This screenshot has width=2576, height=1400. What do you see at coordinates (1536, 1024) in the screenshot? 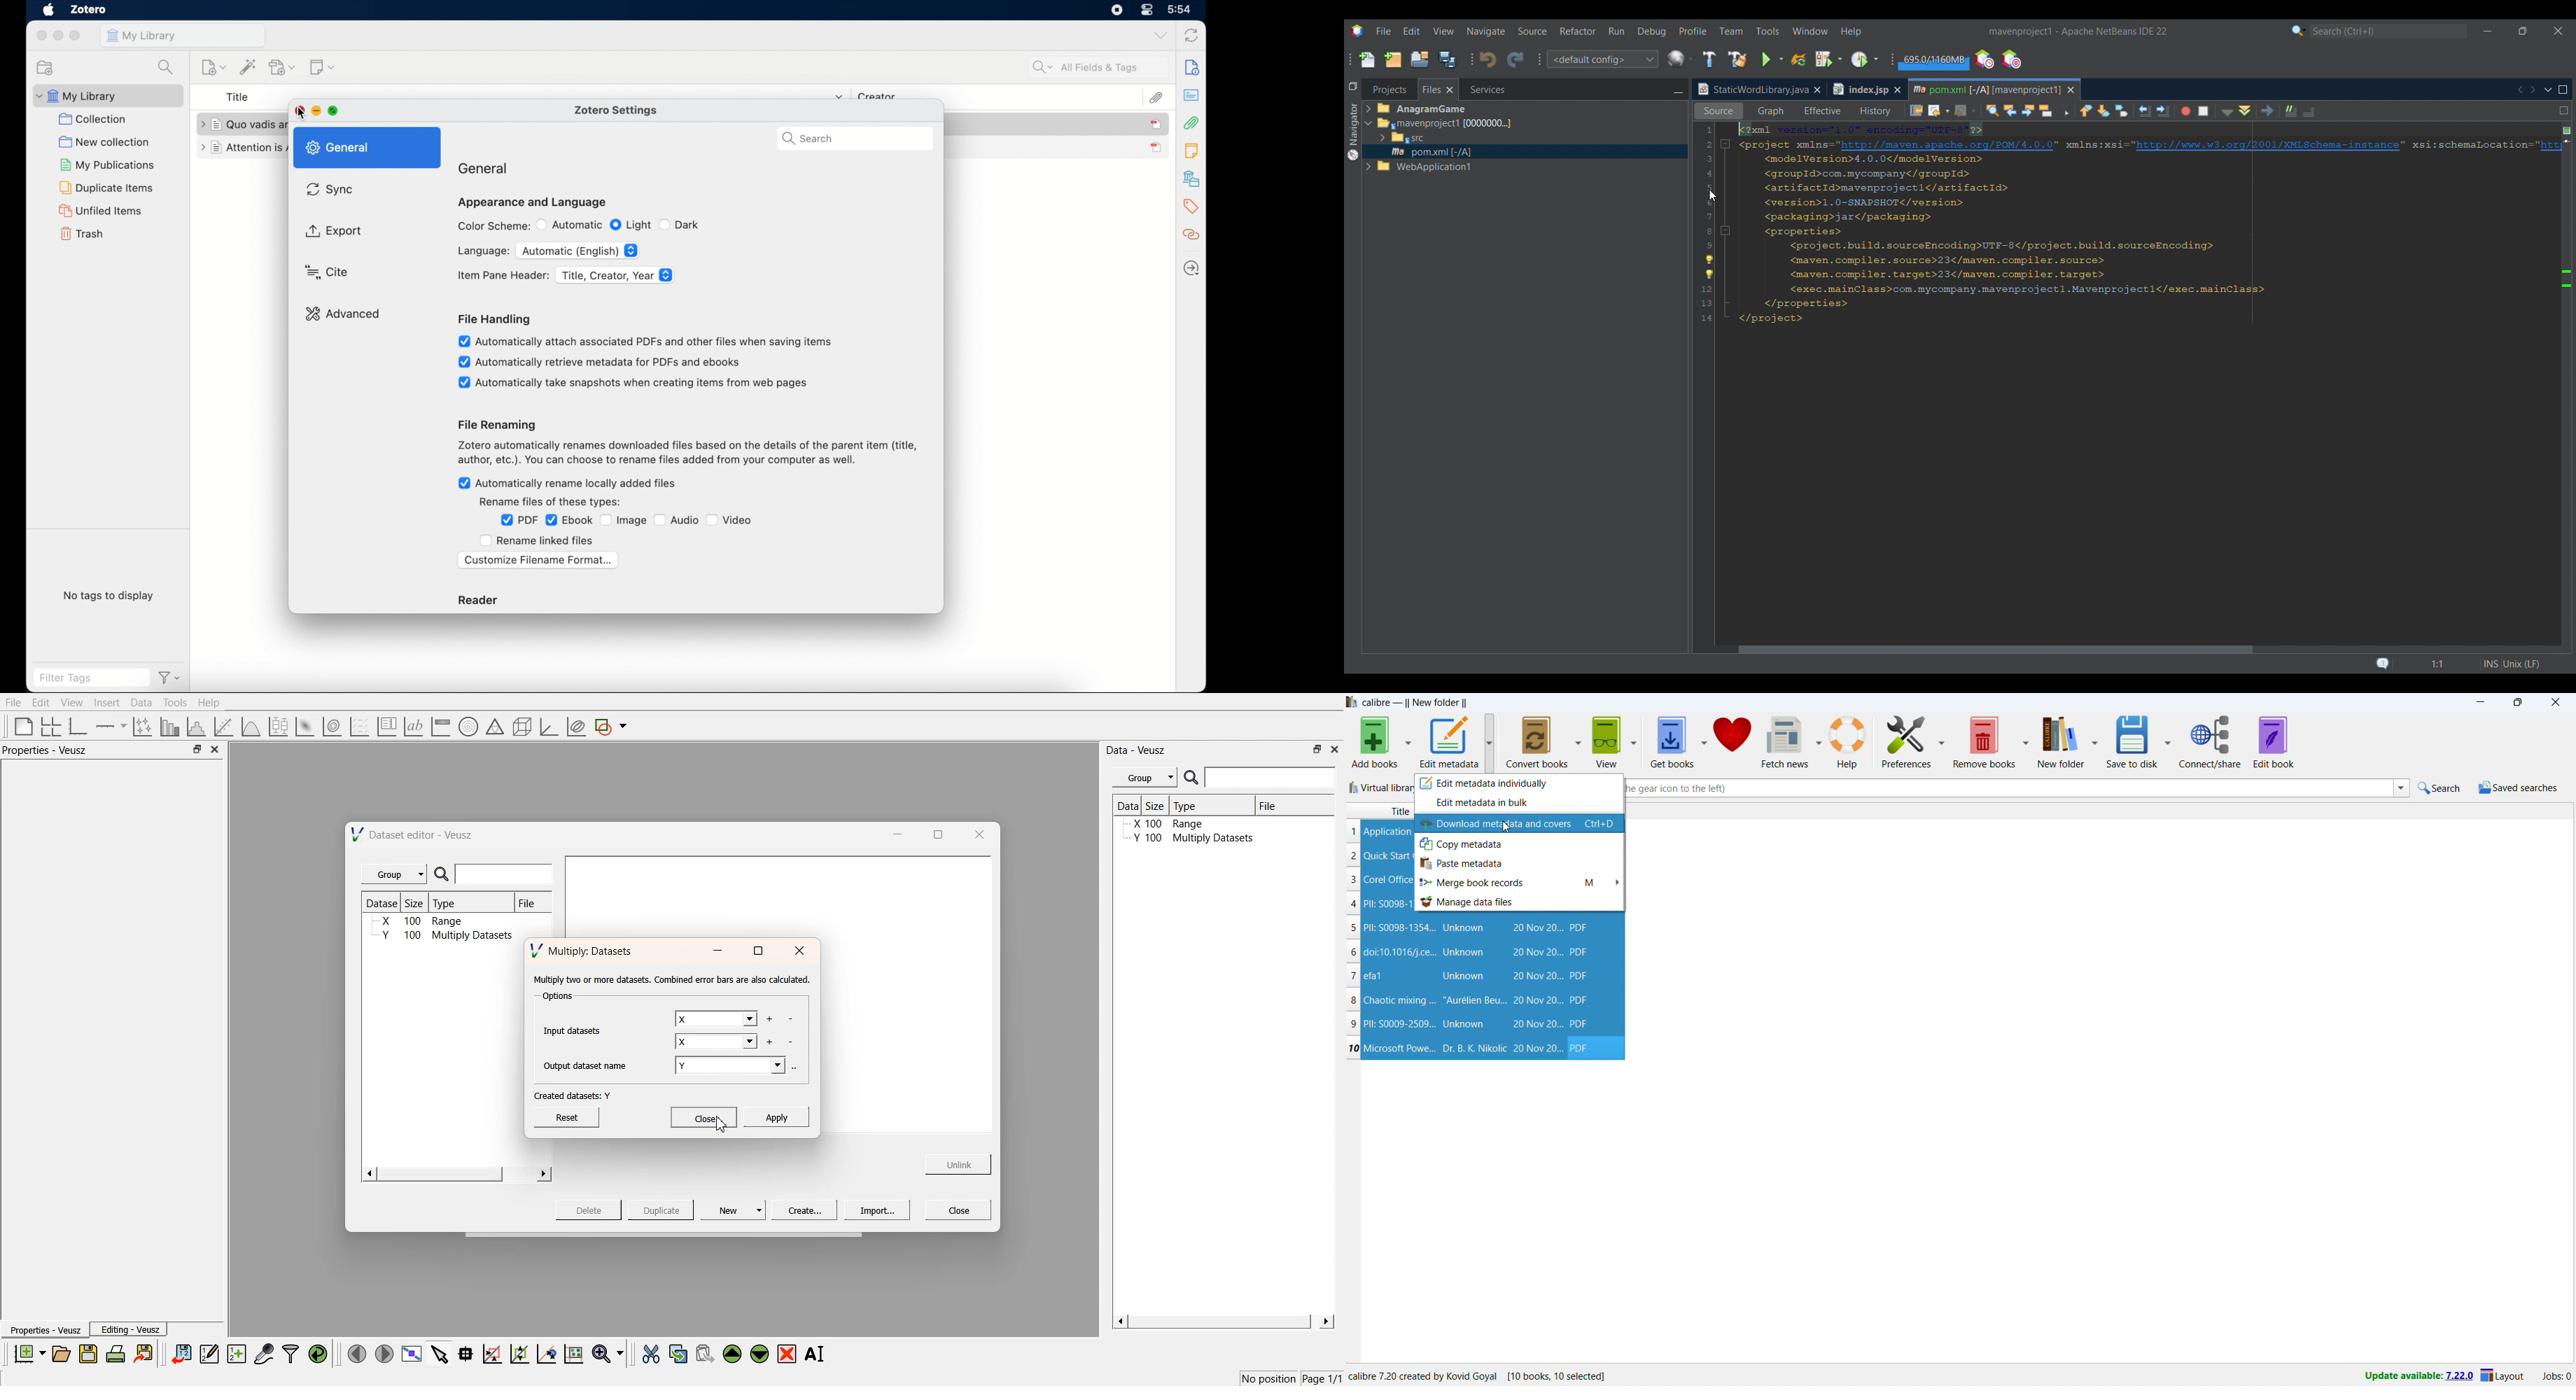
I see `20 Nov 20...` at bounding box center [1536, 1024].